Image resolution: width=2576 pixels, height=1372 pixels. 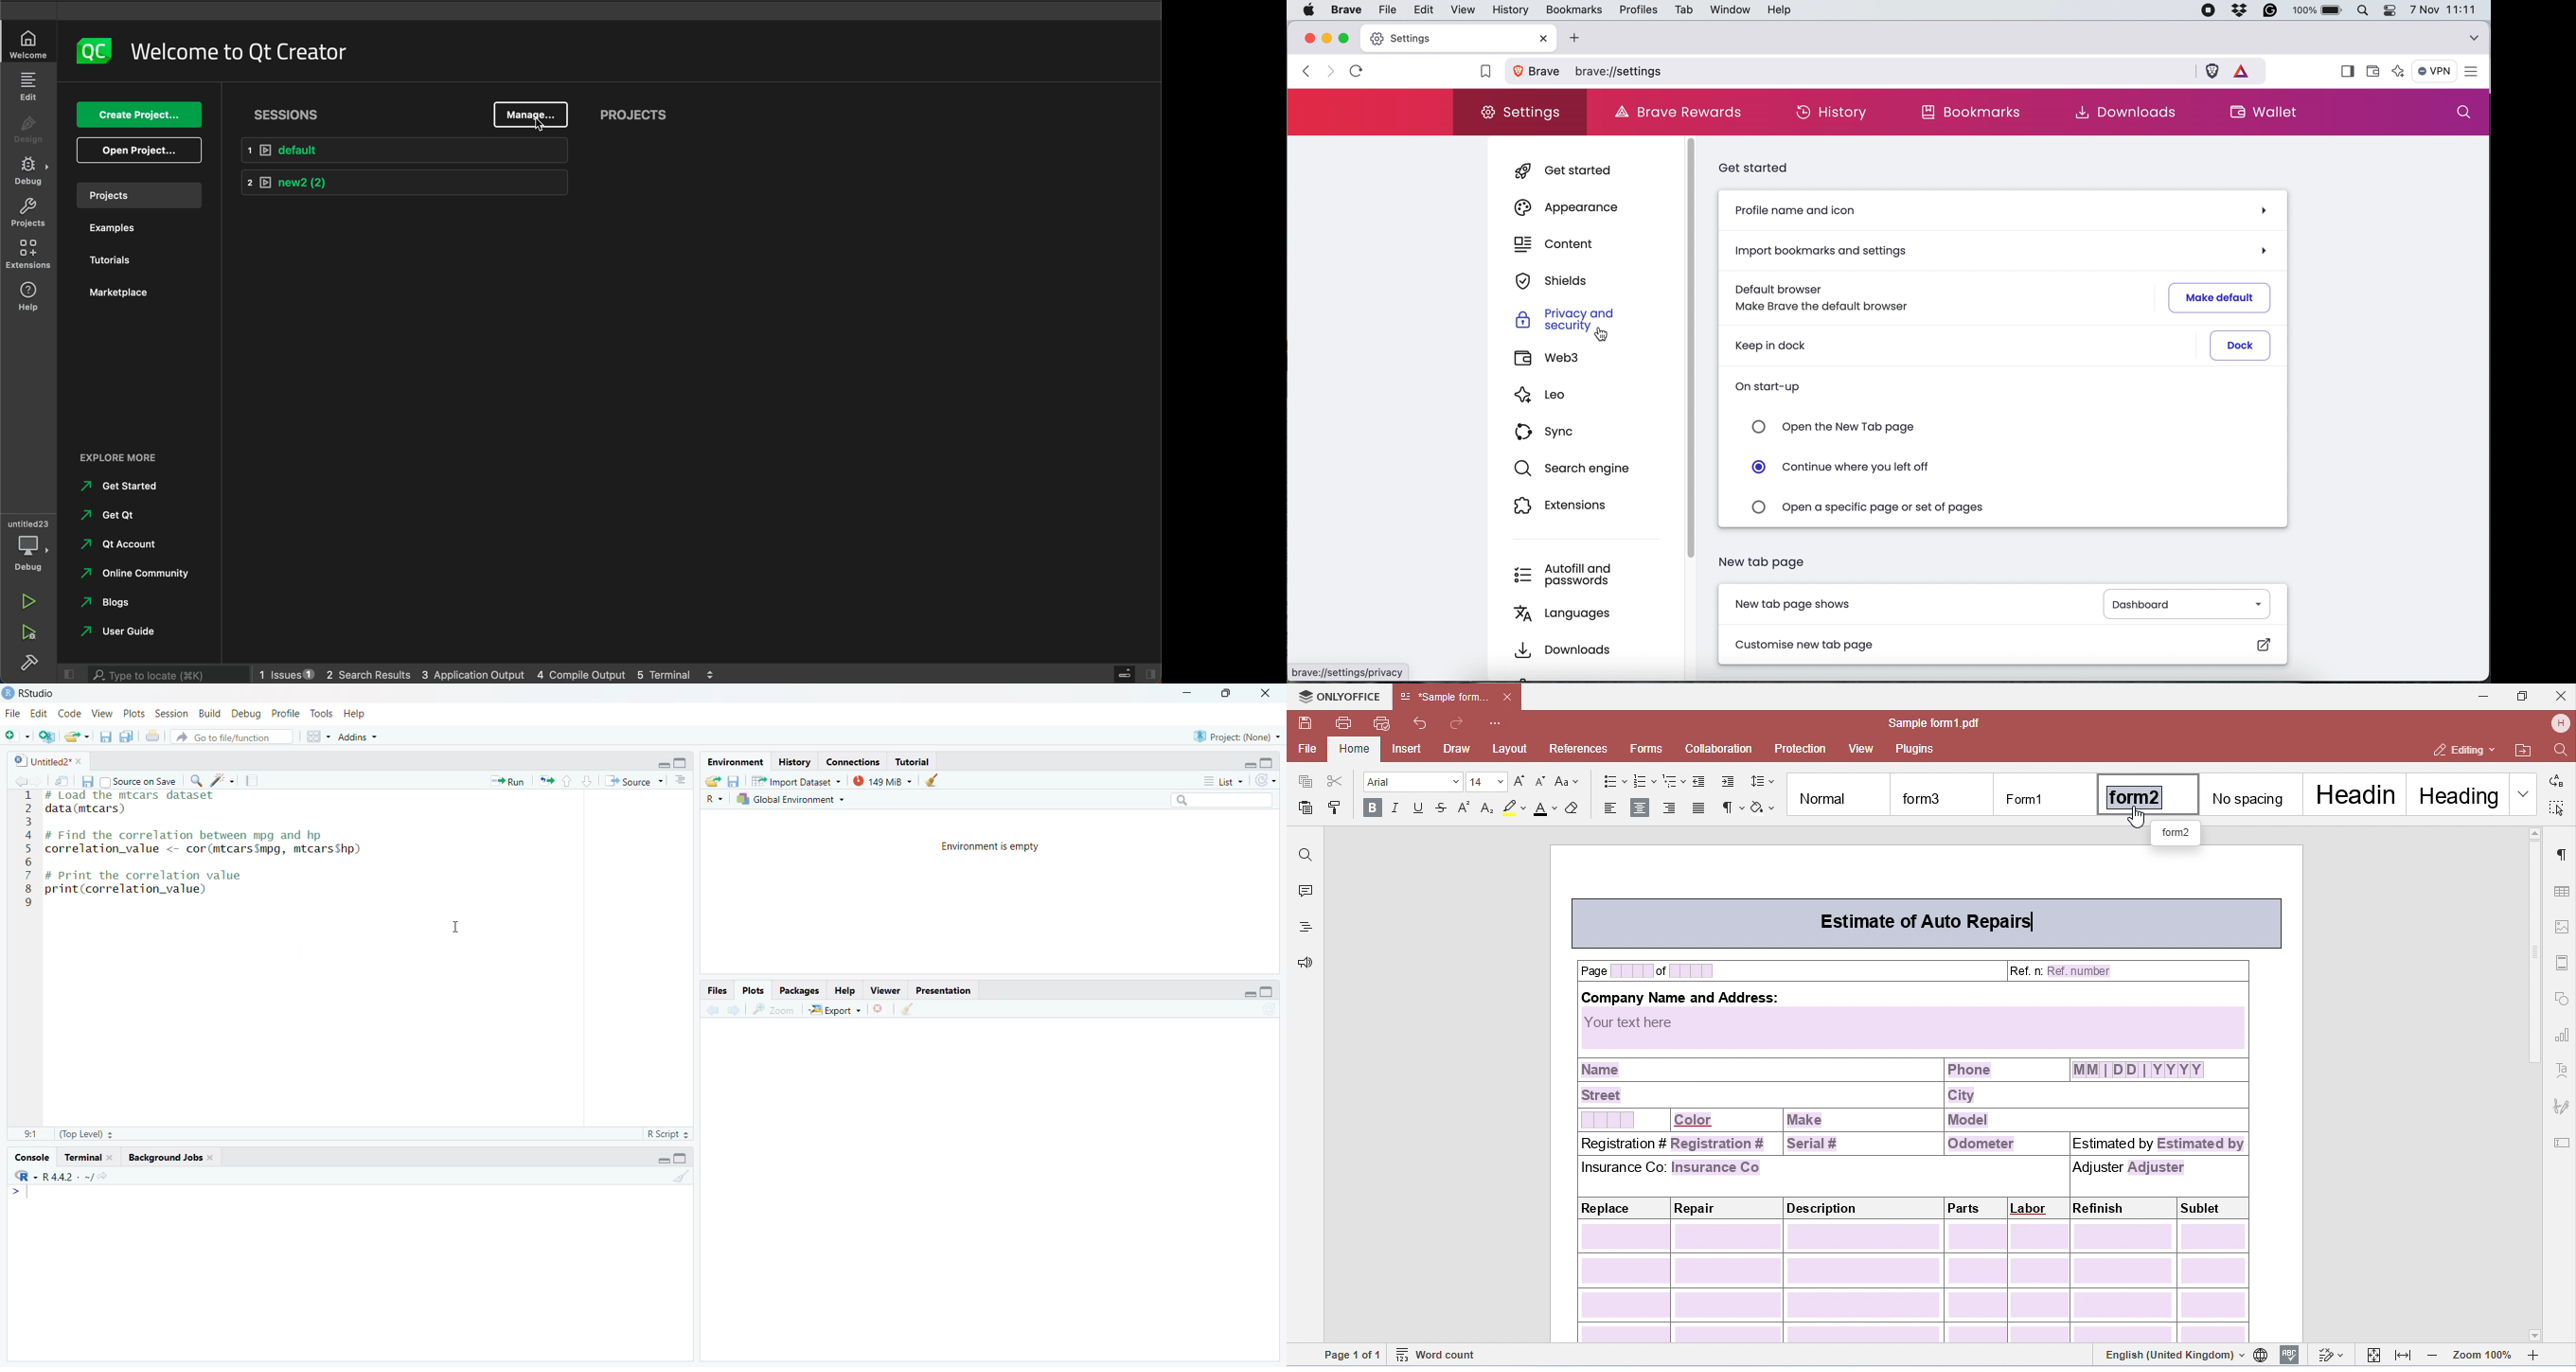 What do you see at coordinates (2377, 67) in the screenshot?
I see `wallet` at bounding box center [2377, 67].